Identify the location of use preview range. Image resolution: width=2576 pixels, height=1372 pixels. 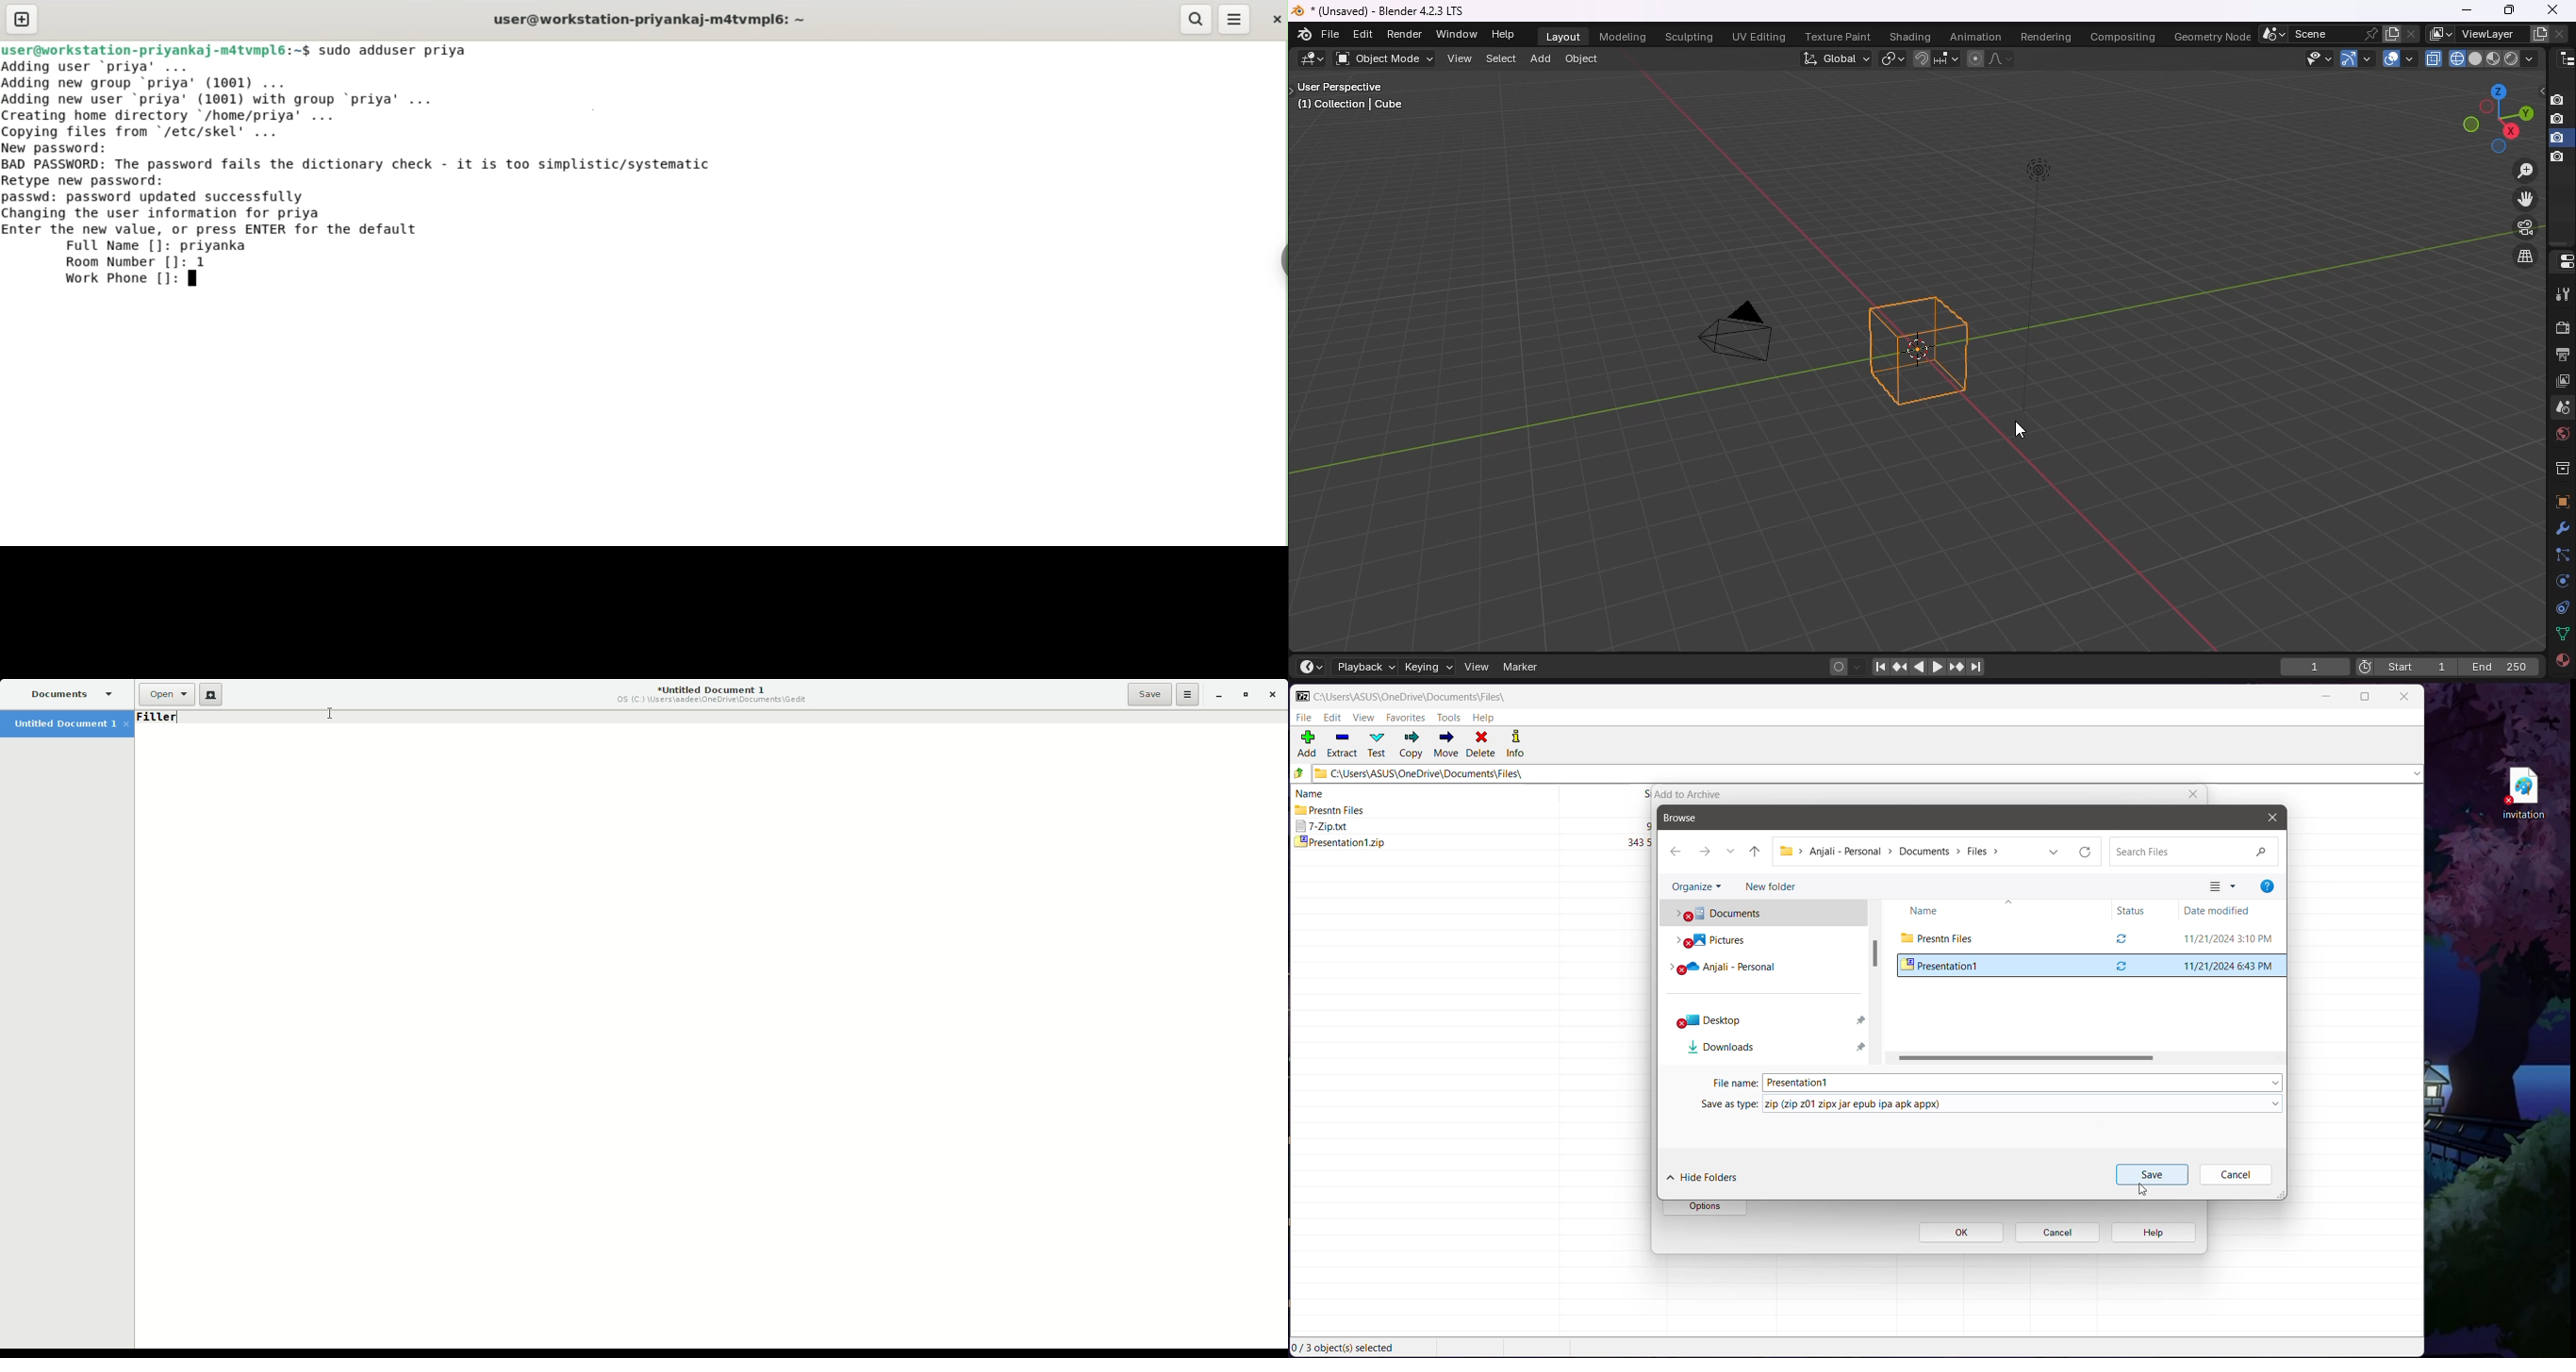
(2362, 666).